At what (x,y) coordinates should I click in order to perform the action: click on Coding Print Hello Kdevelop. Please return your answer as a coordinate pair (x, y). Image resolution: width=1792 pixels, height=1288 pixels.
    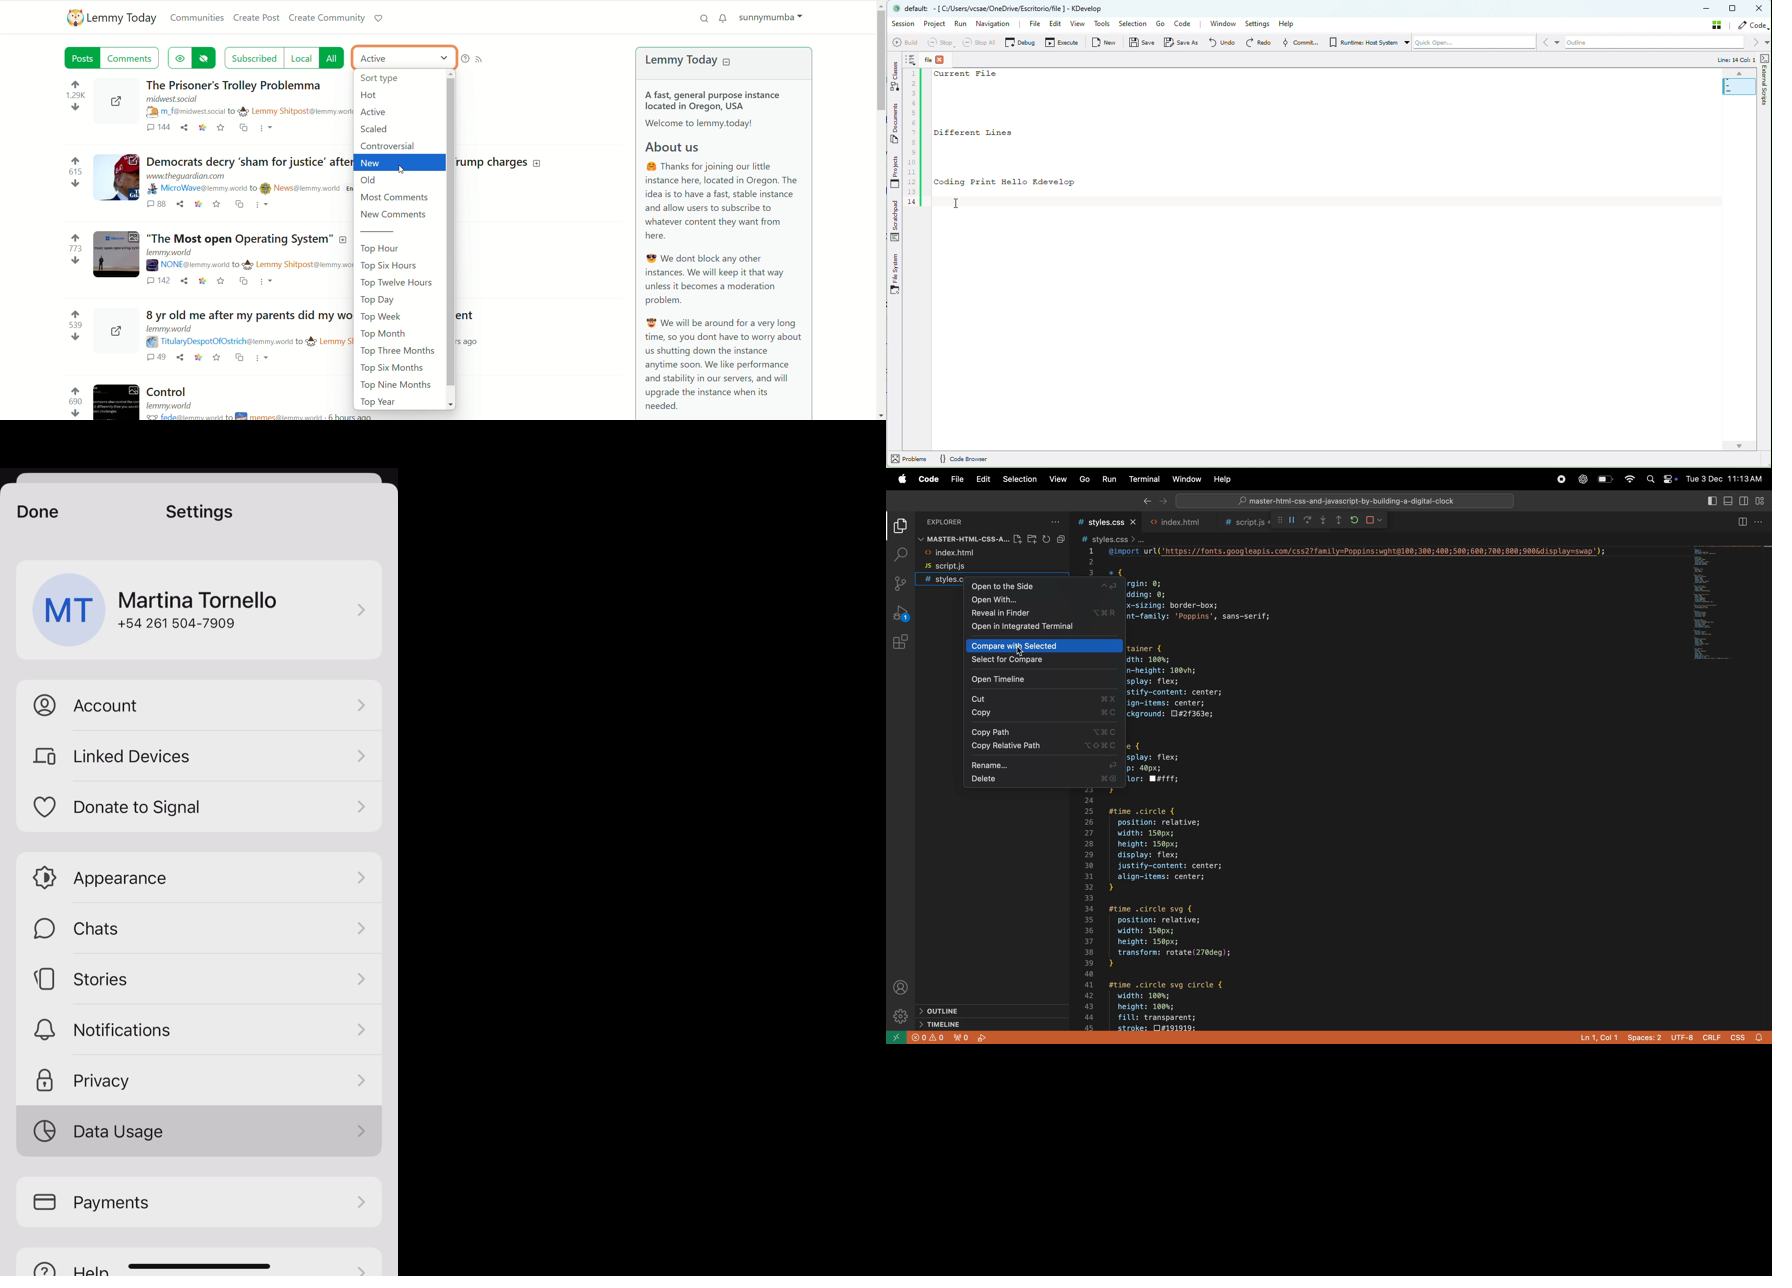
    Looking at the image, I should click on (1005, 182).